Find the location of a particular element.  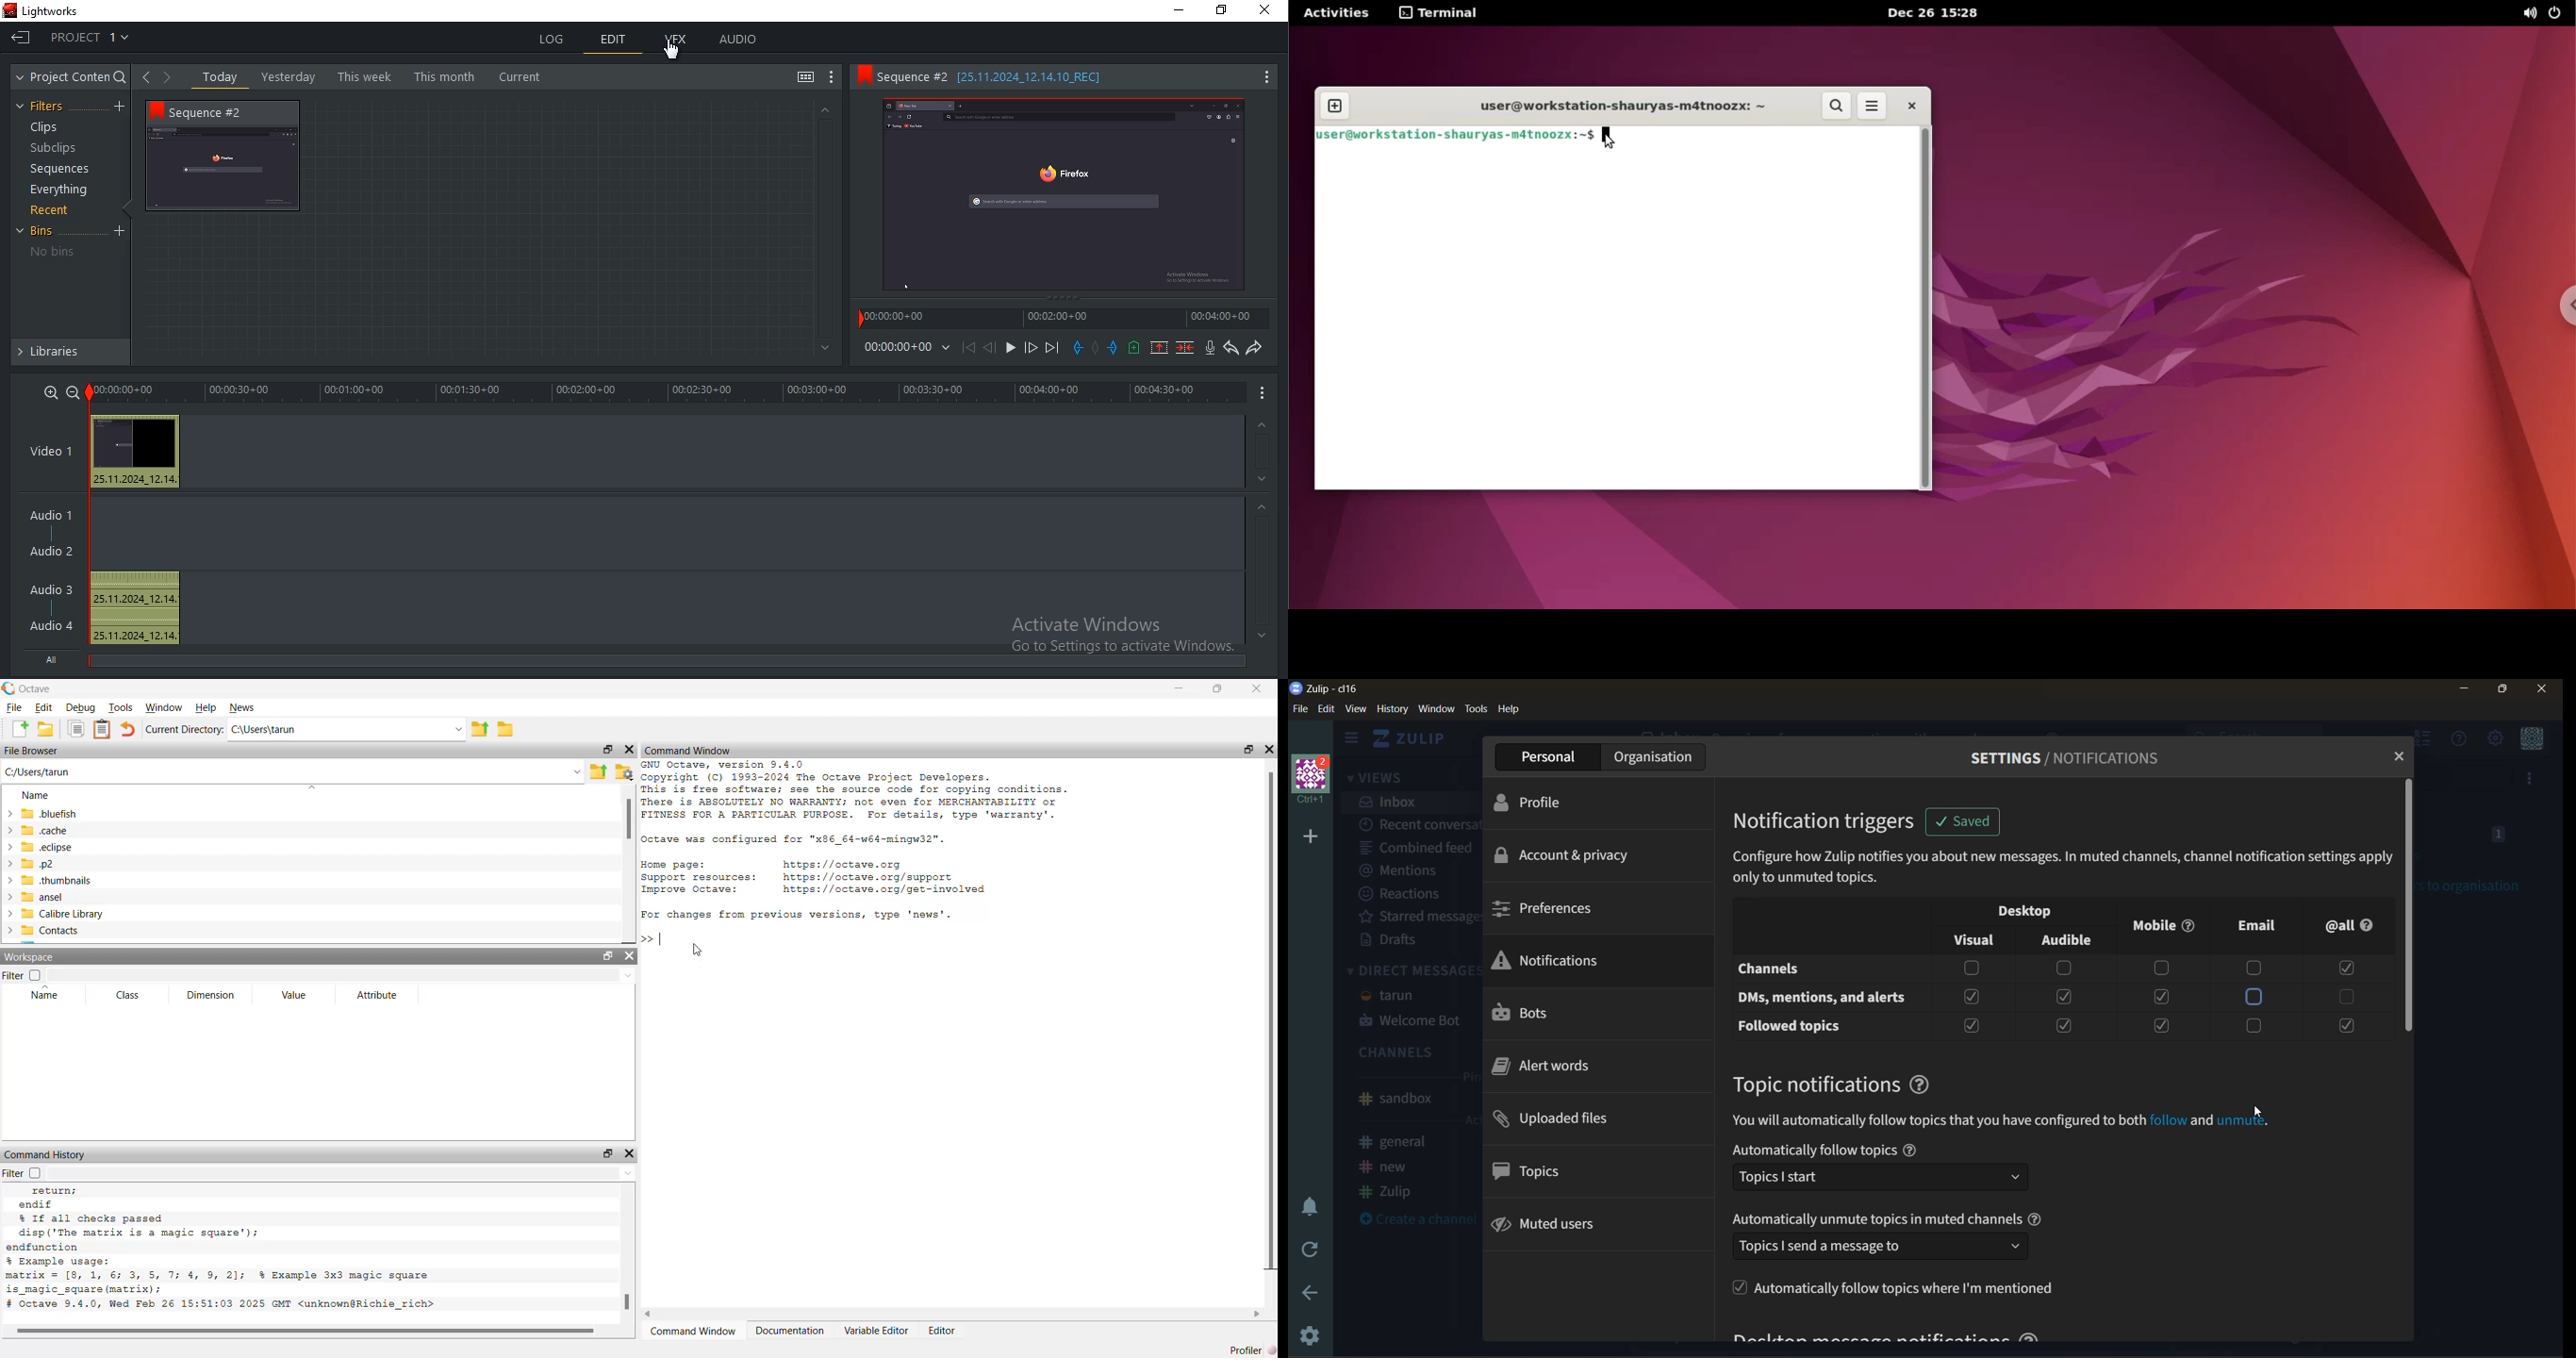

vertical scroll bar is located at coordinates (2411, 905).